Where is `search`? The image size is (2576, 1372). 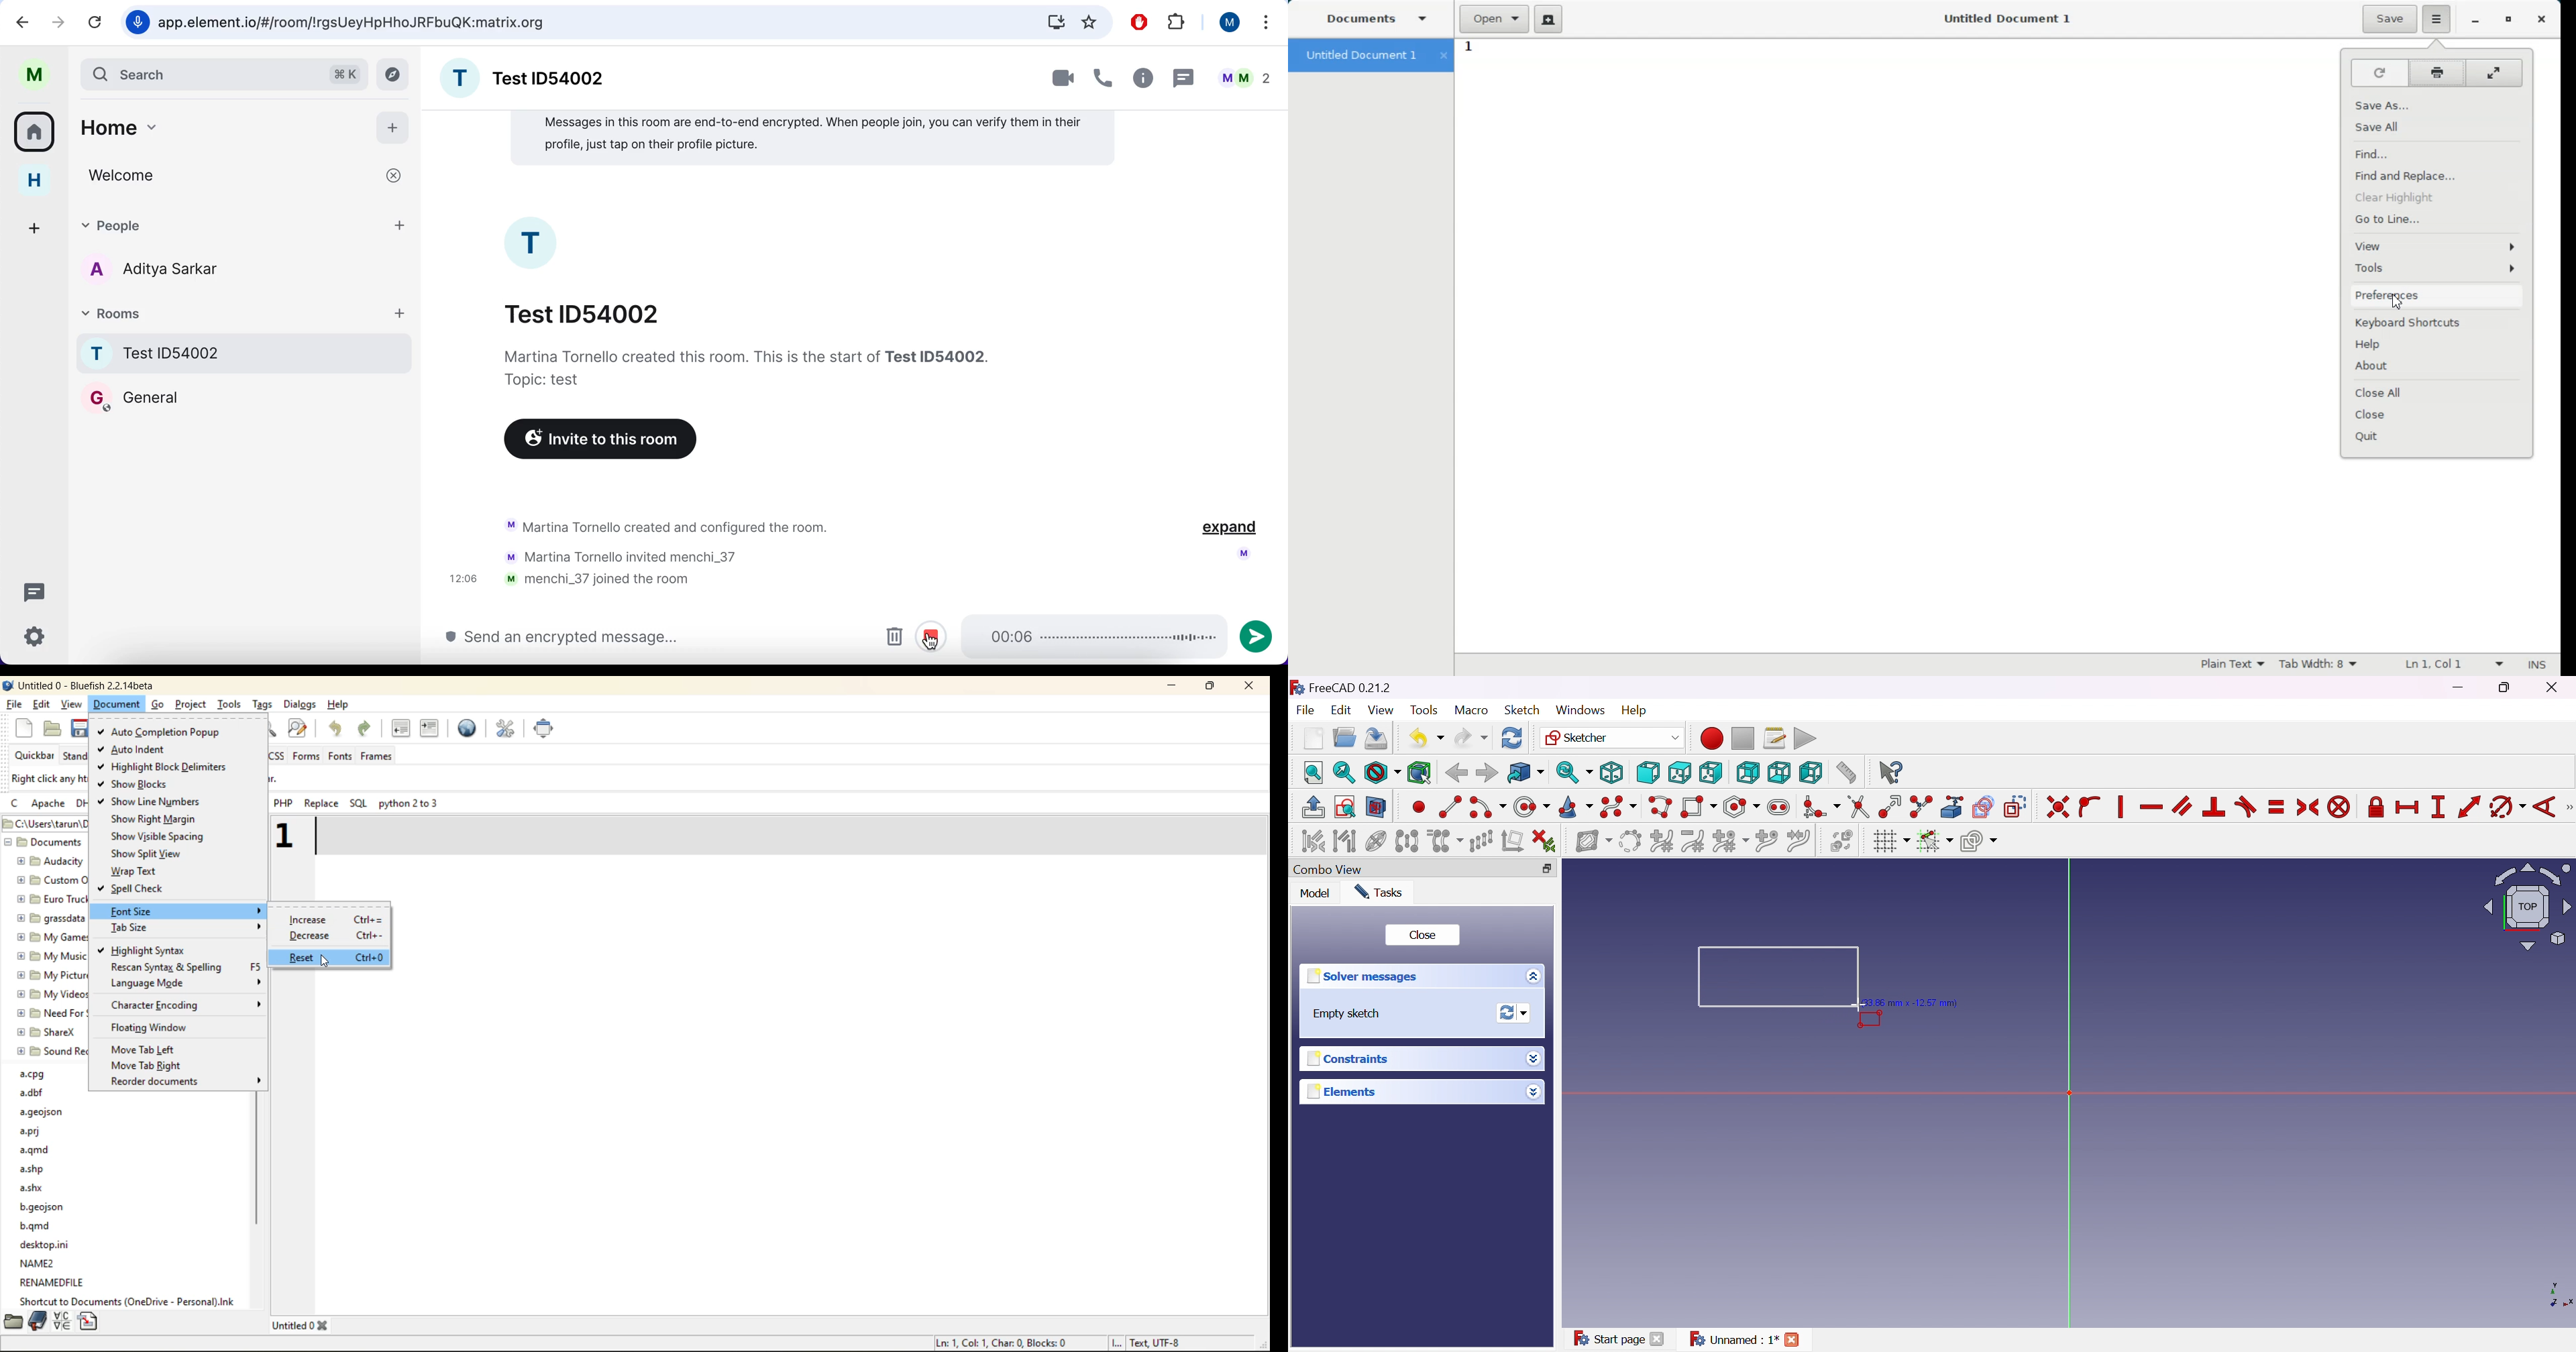
search is located at coordinates (198, 73).